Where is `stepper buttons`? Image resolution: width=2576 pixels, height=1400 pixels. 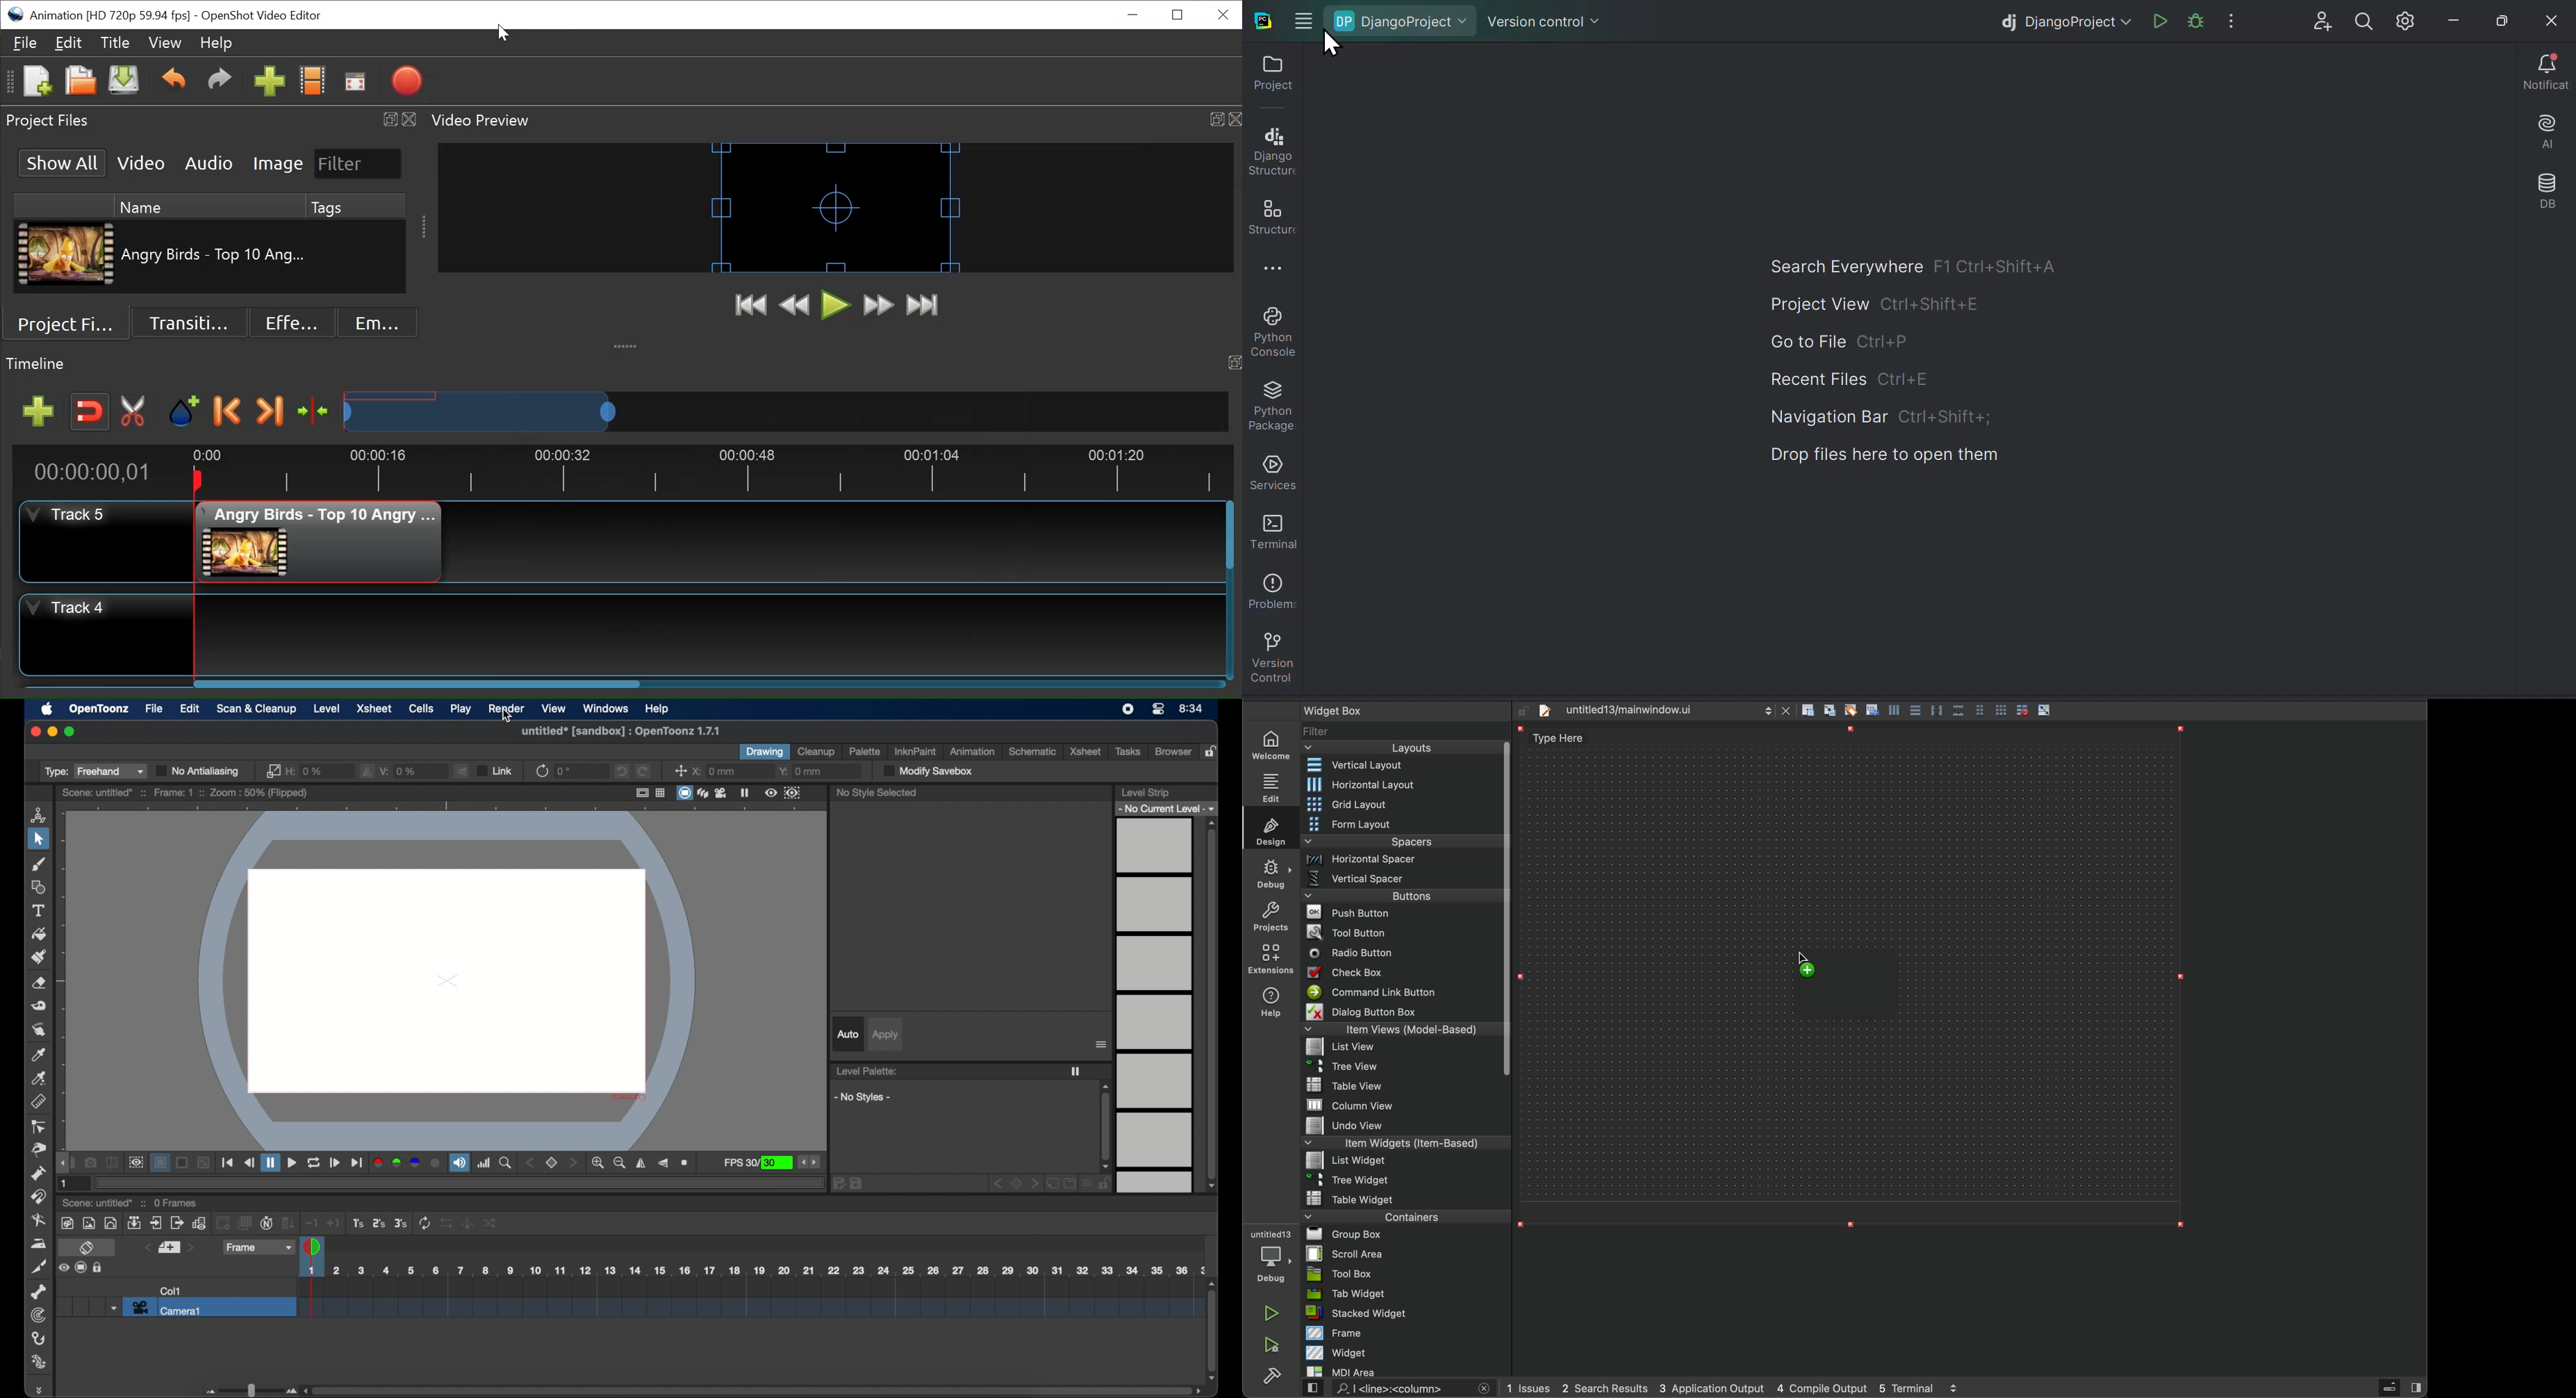
stepper buttons is located at coordinates (809, 1162).